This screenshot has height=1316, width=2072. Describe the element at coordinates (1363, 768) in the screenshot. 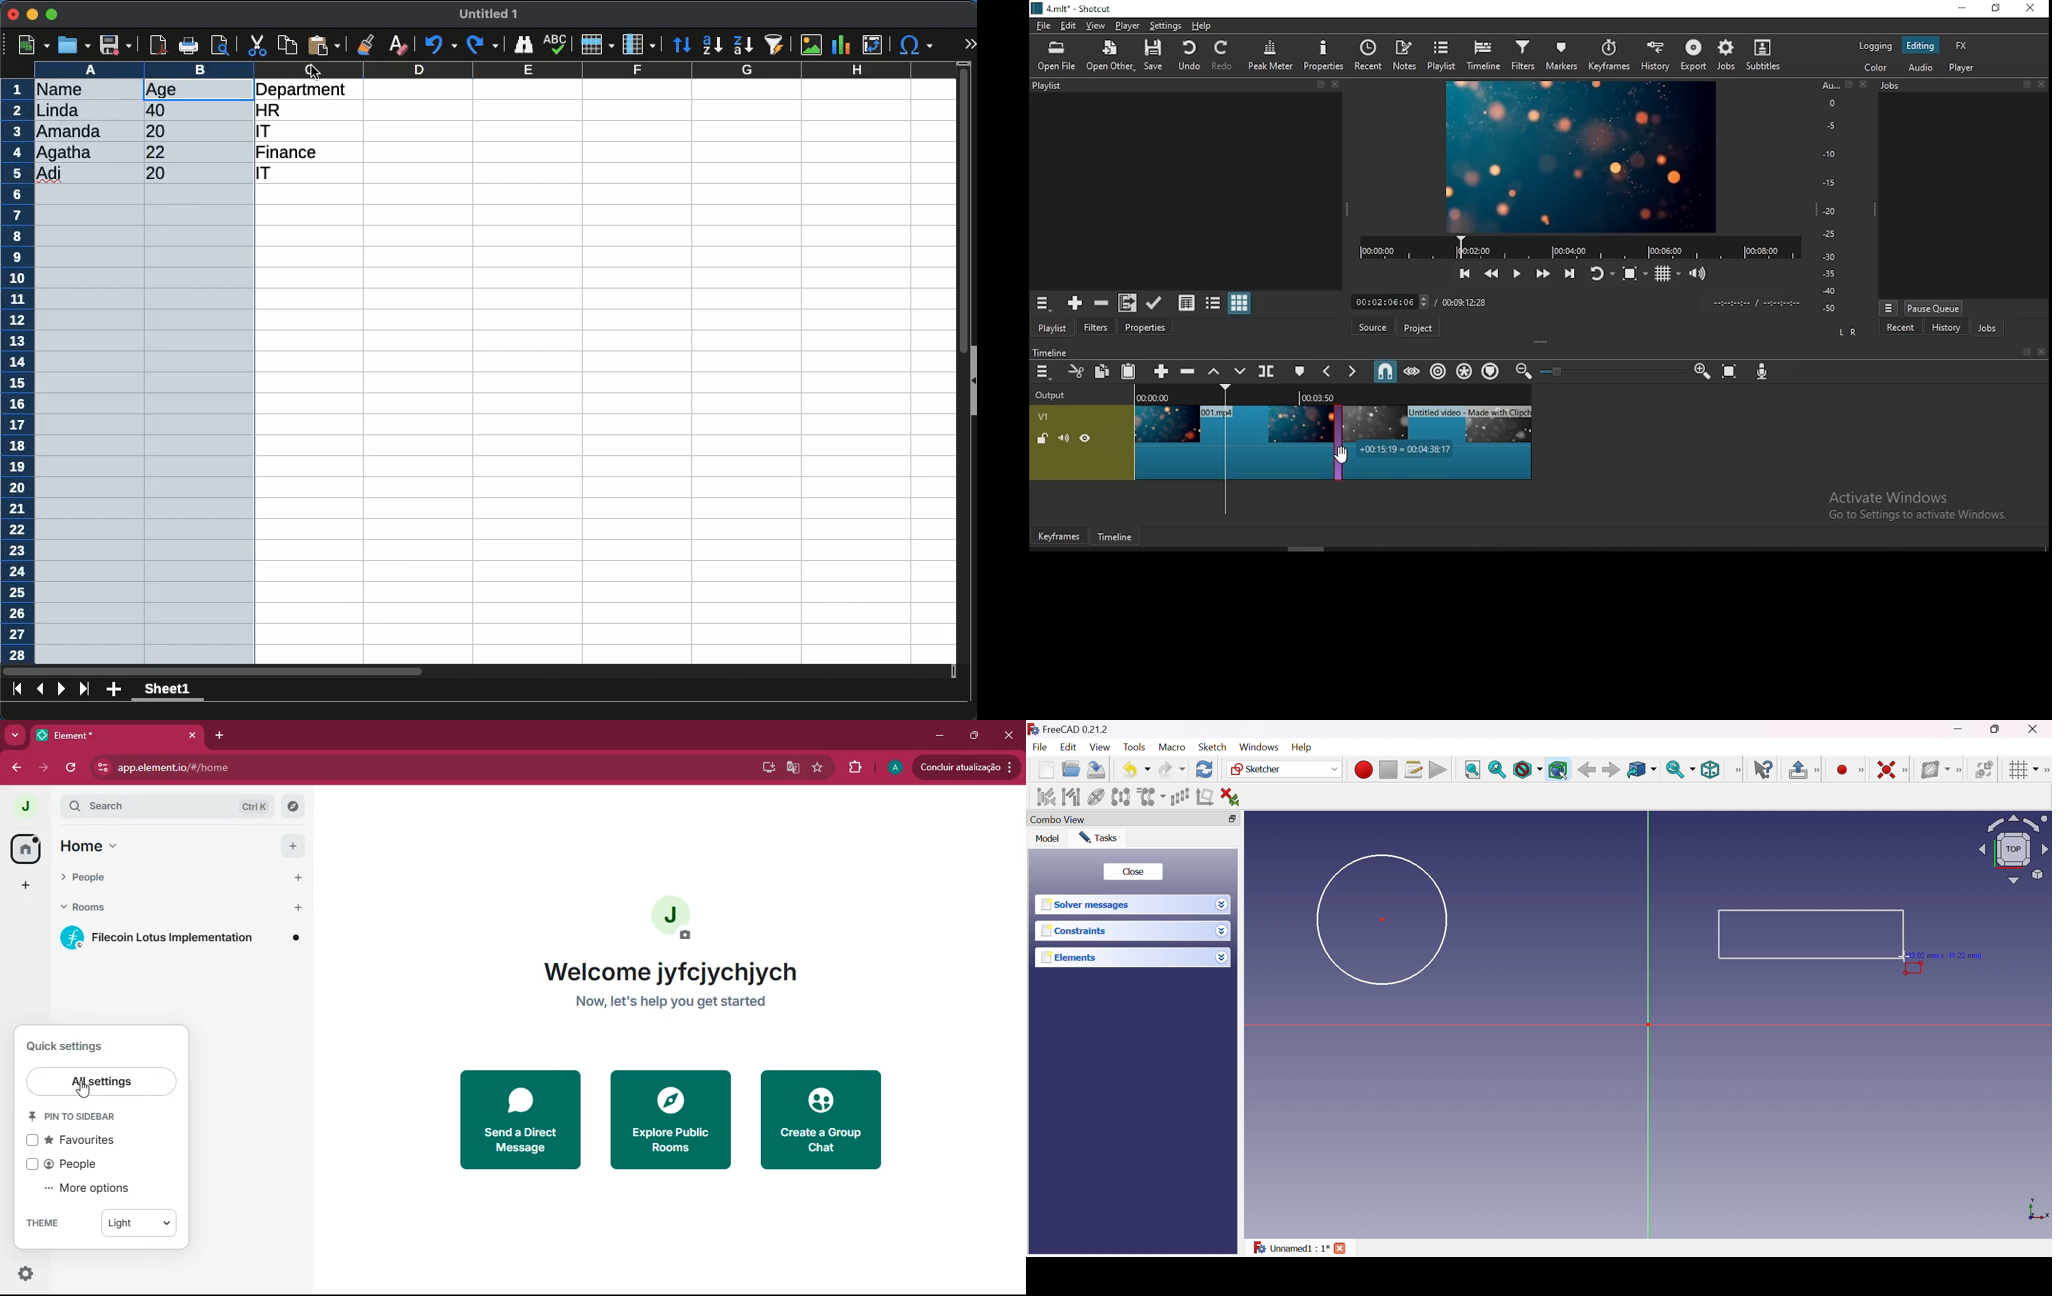

I see `Macro recording...` at that location.